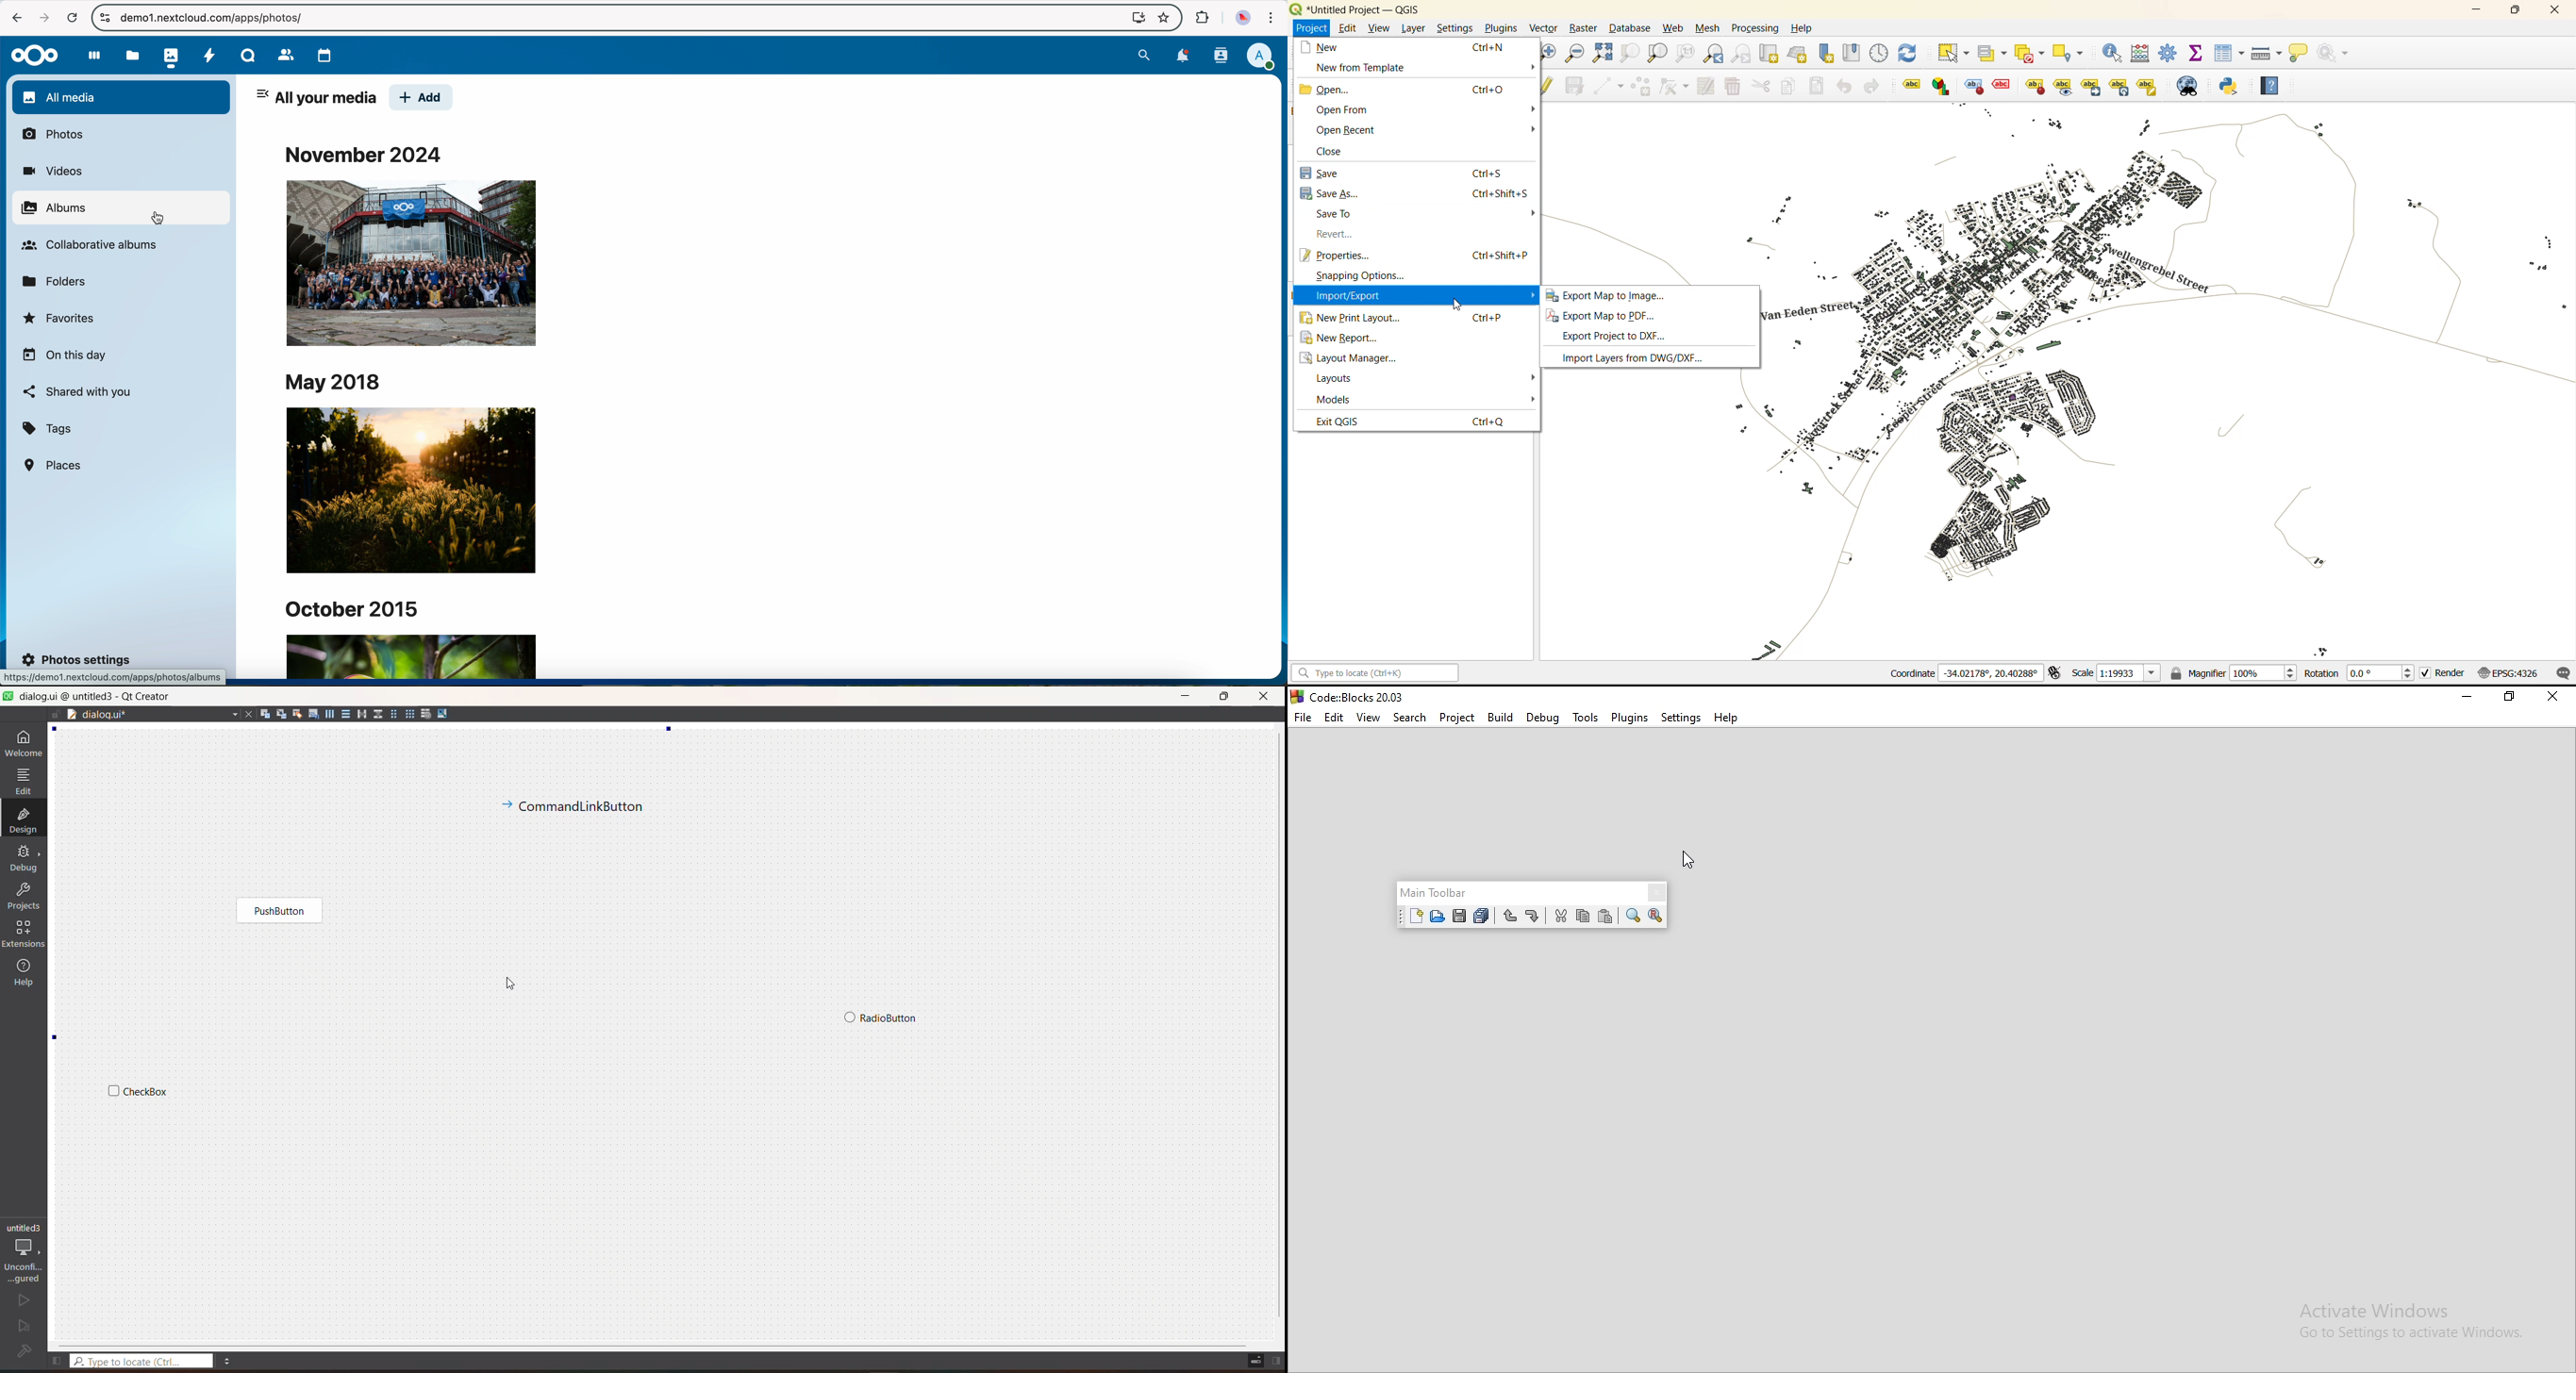 Image resolution: width=2576 pixels, height=1400 pixels. What do you see at coordinates (104, 17) in the screenshot?
I see `controls` at bounding box center [104, 17].